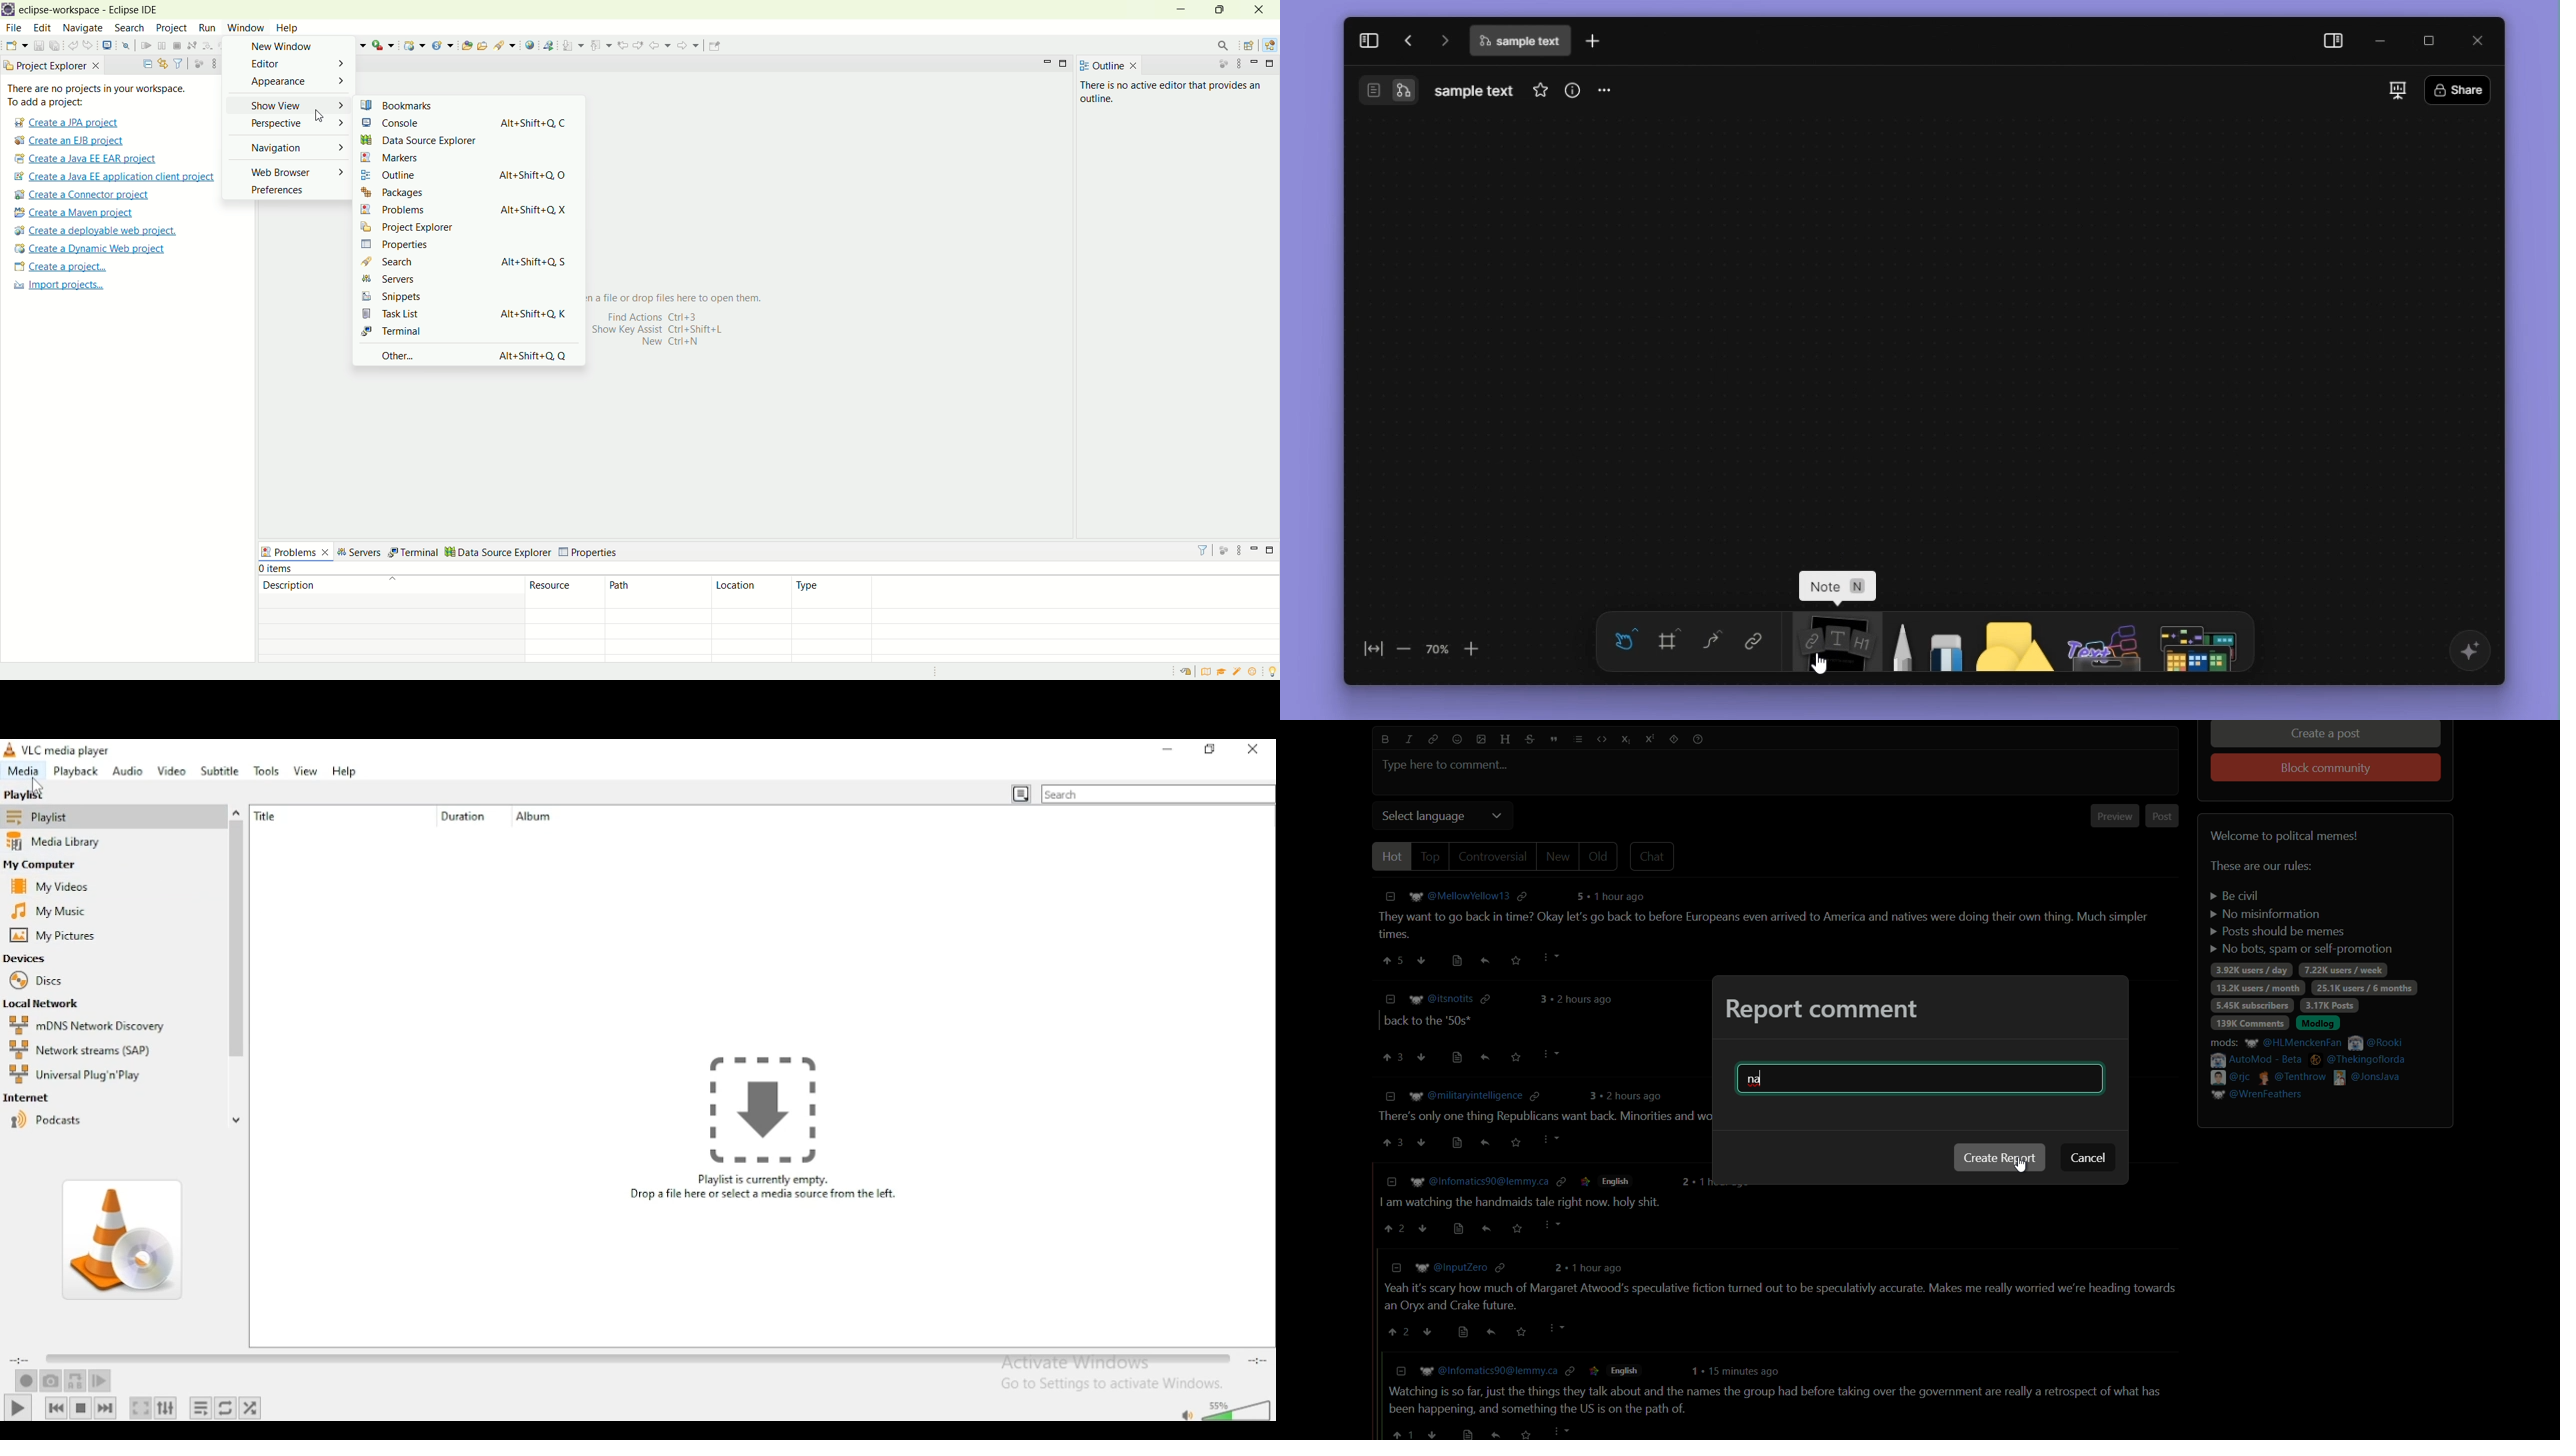  What do you see at coordinates (638, 1357) in the screenshot?
I see `seek bar` at bounding box center [638, 1357].